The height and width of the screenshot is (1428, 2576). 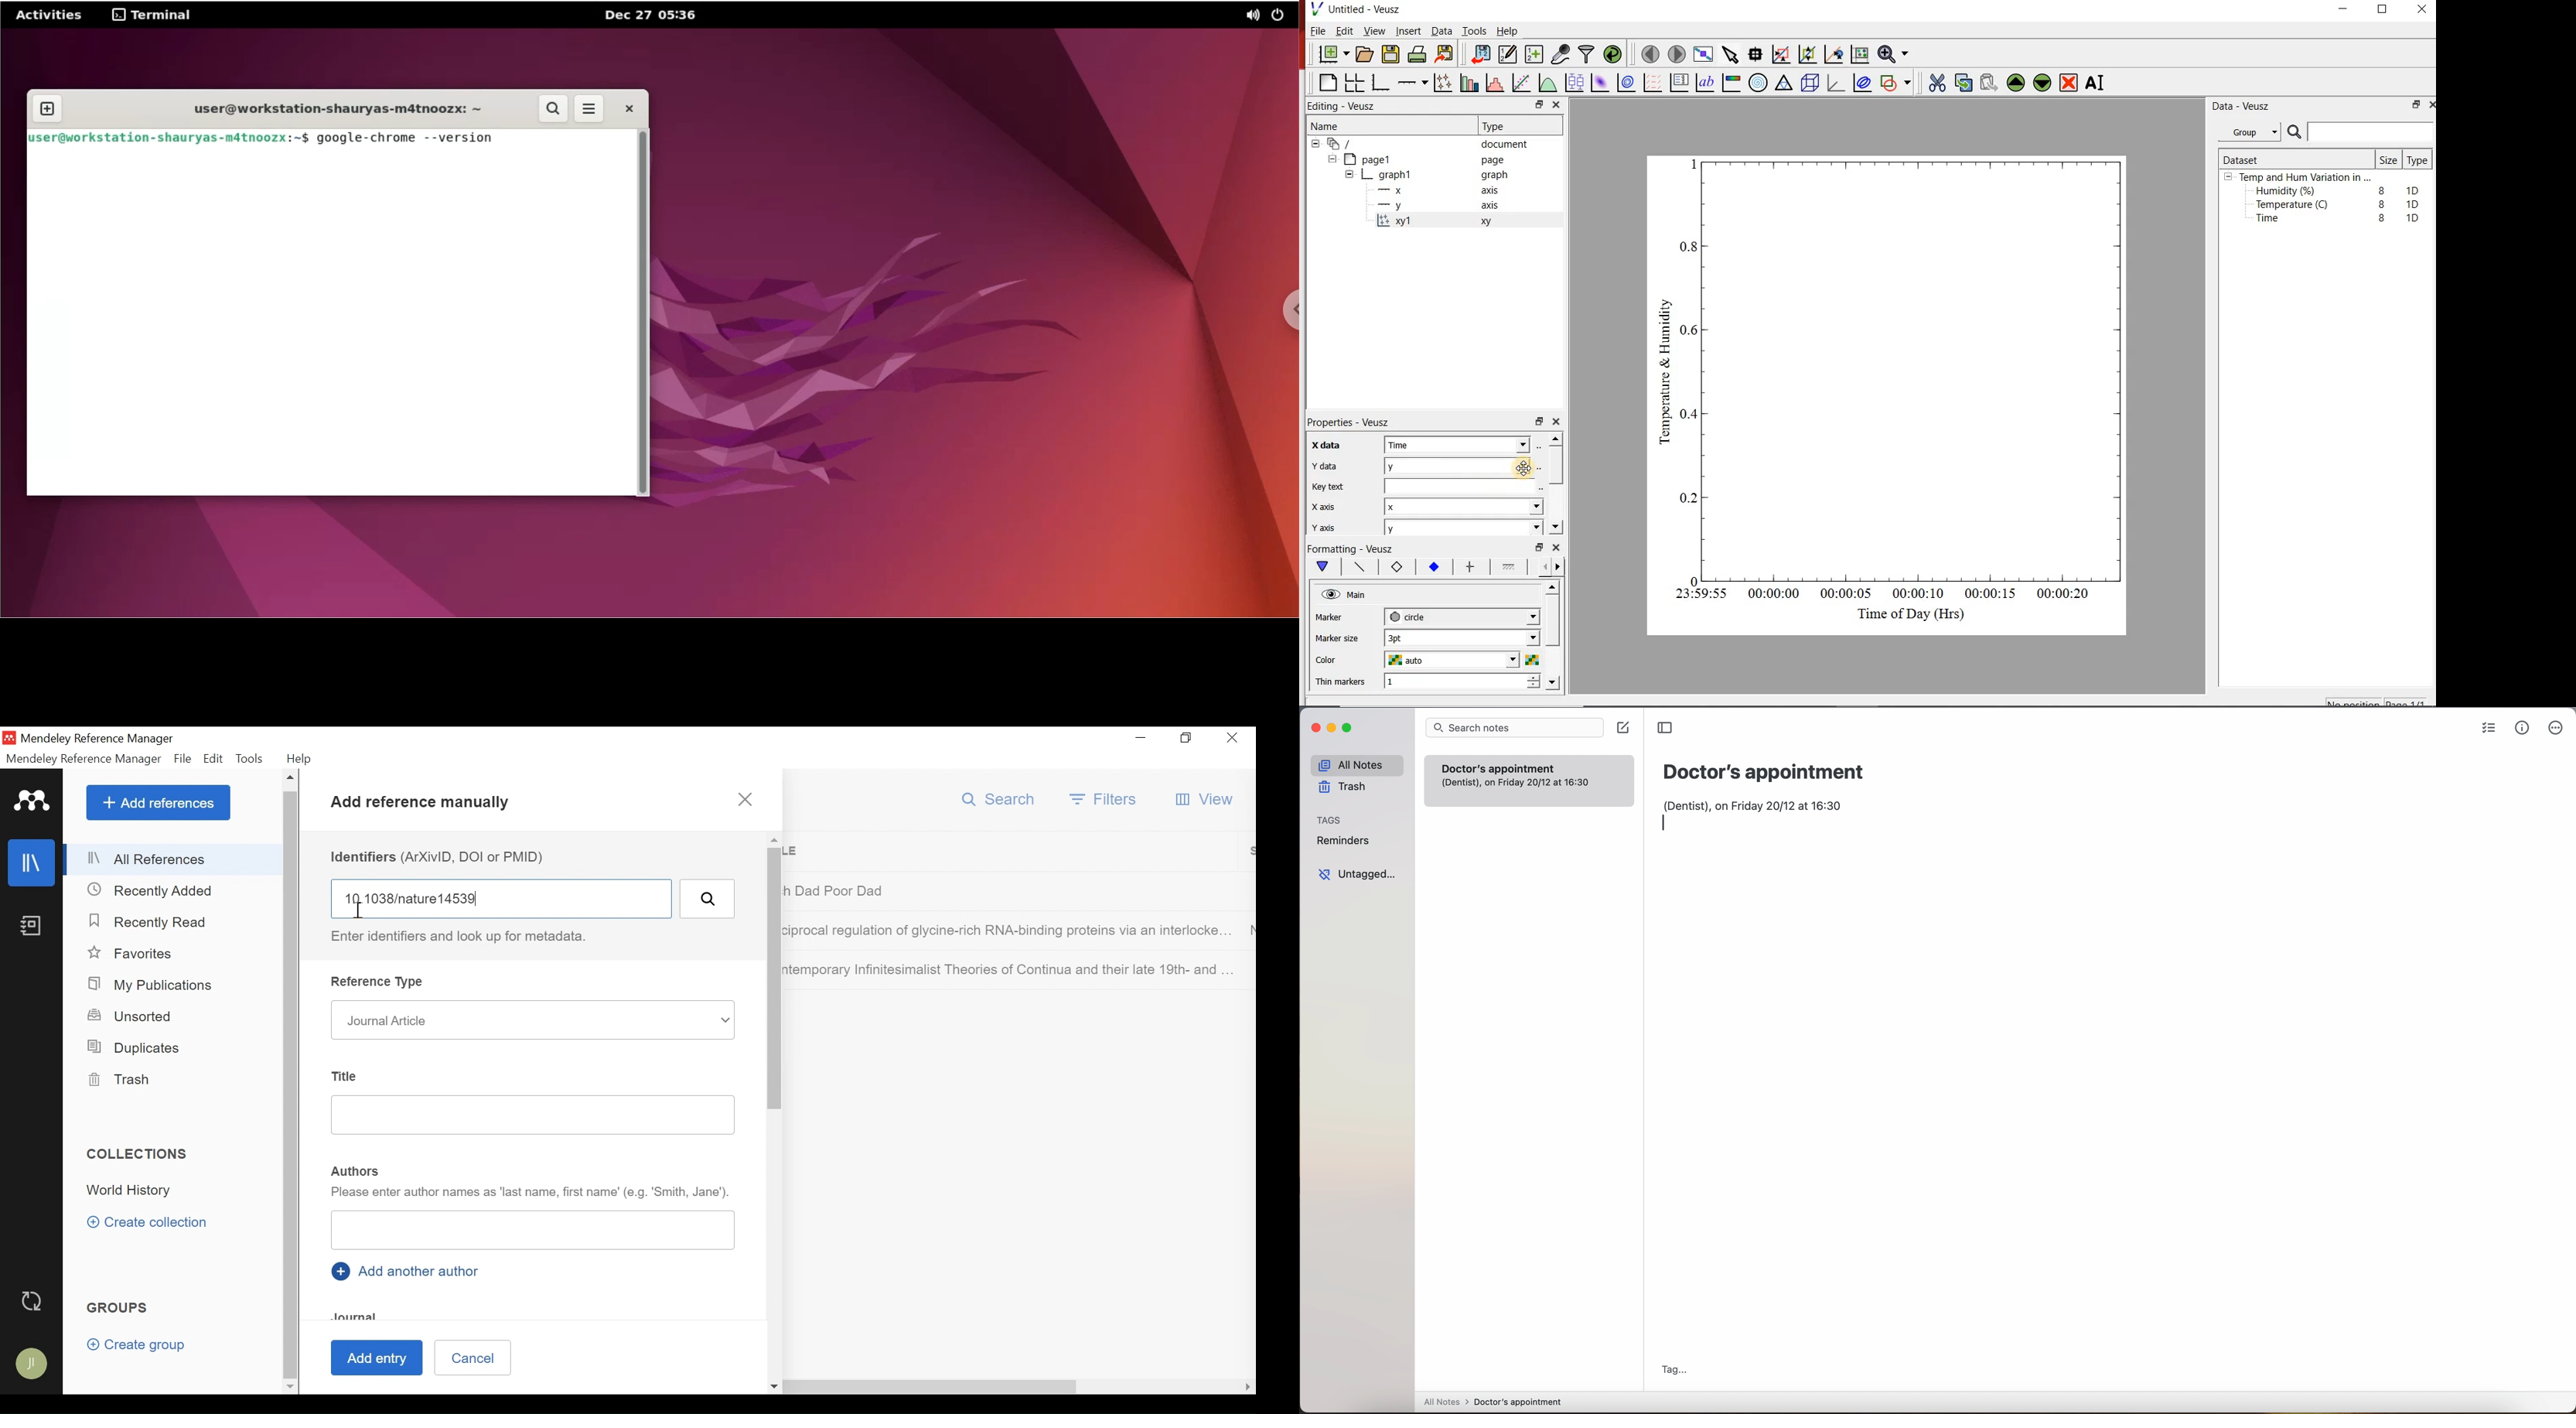 What do you see at coordinates (1674, 1370) in the screenshot?
I see `tag` at bounding box center [1674, 1370].